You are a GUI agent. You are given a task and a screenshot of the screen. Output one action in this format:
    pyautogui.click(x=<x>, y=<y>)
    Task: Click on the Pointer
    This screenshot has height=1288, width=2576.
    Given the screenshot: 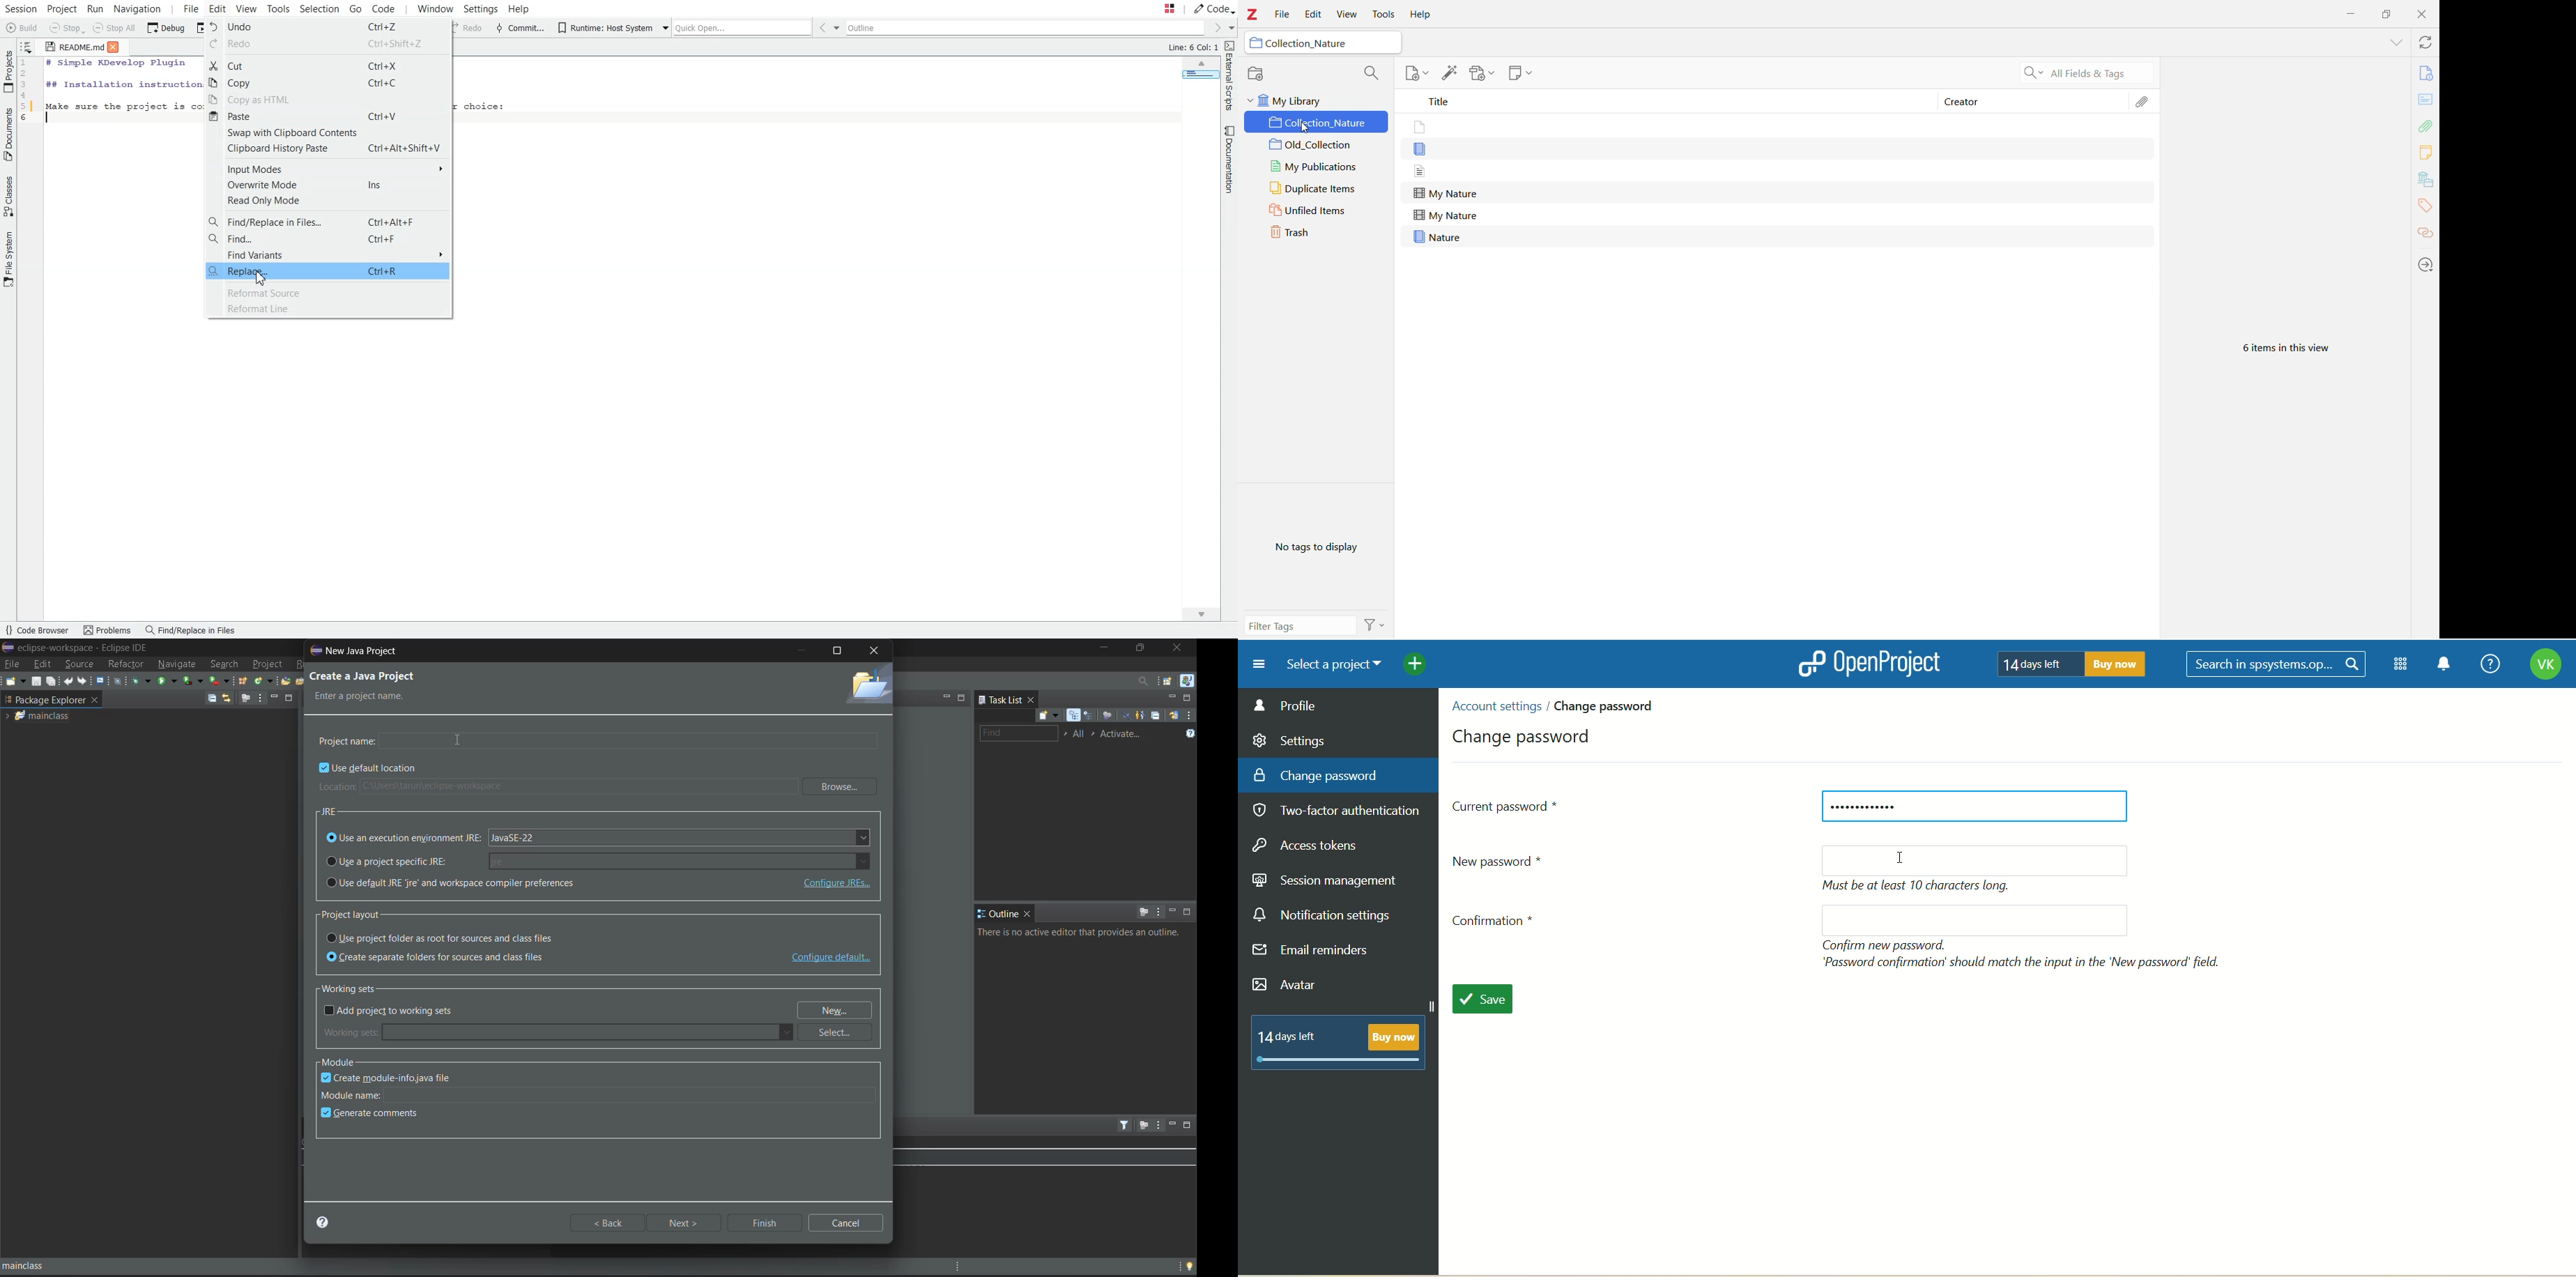 What is the action you would take?
    pyautogui.click(x=261, y=279)
    